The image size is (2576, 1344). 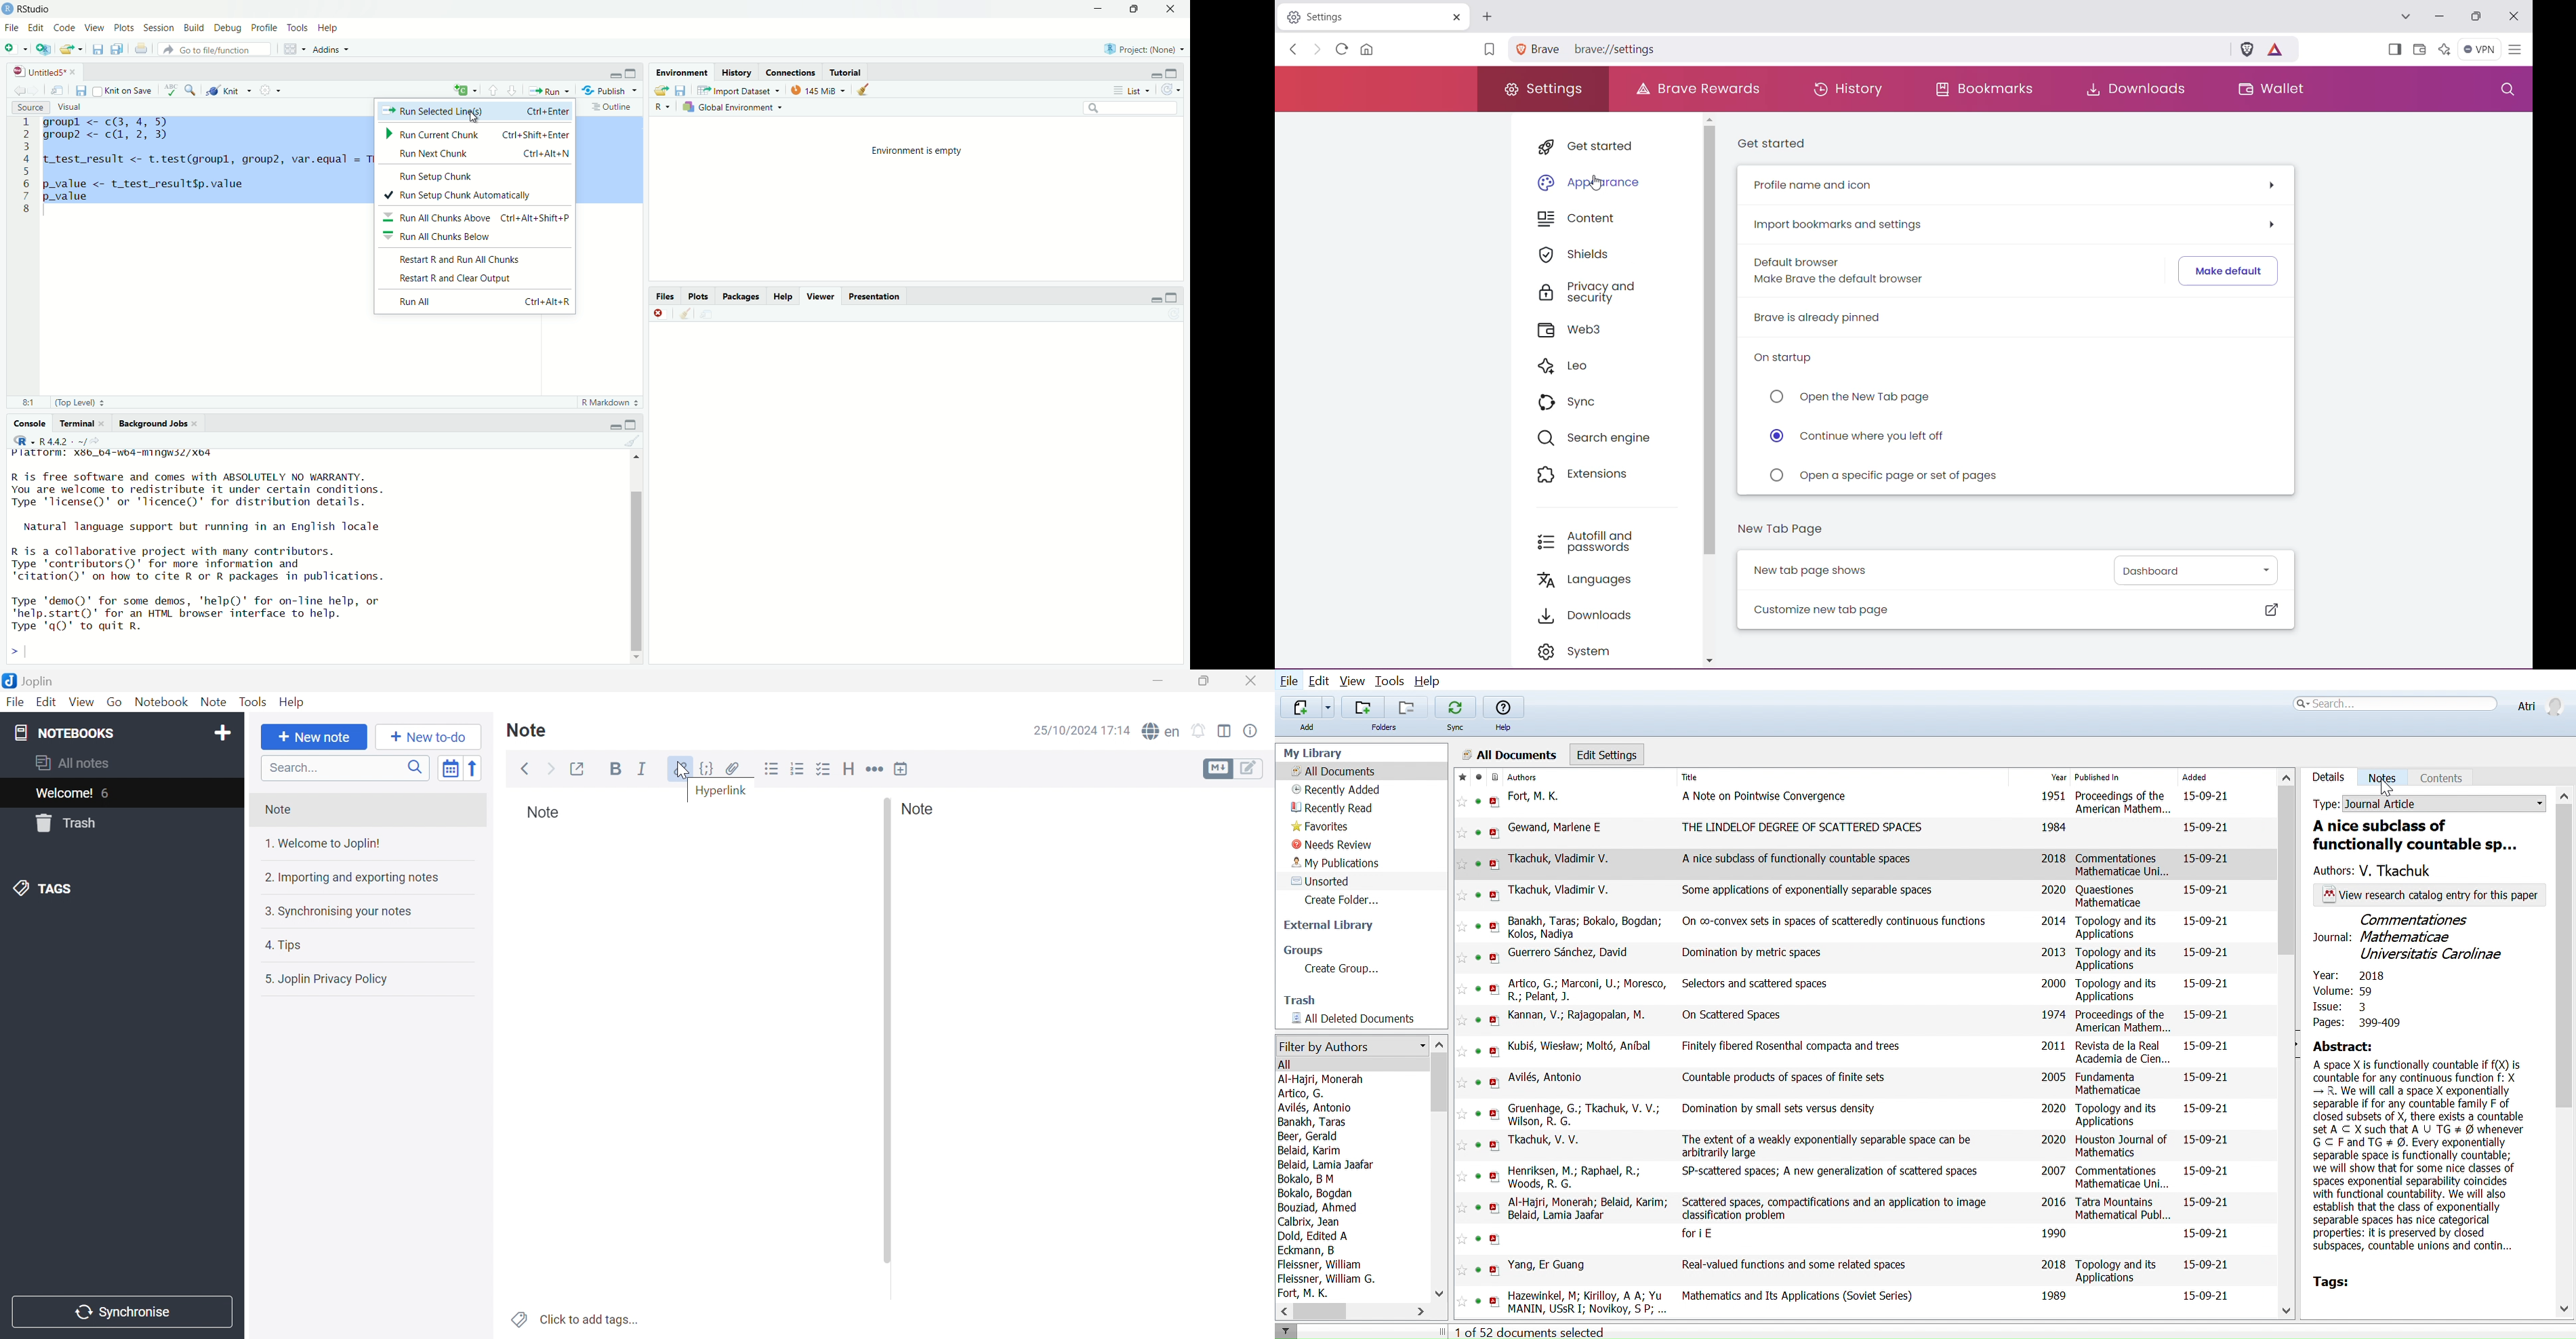 I want to click on search, so click(x=1128, y=108).